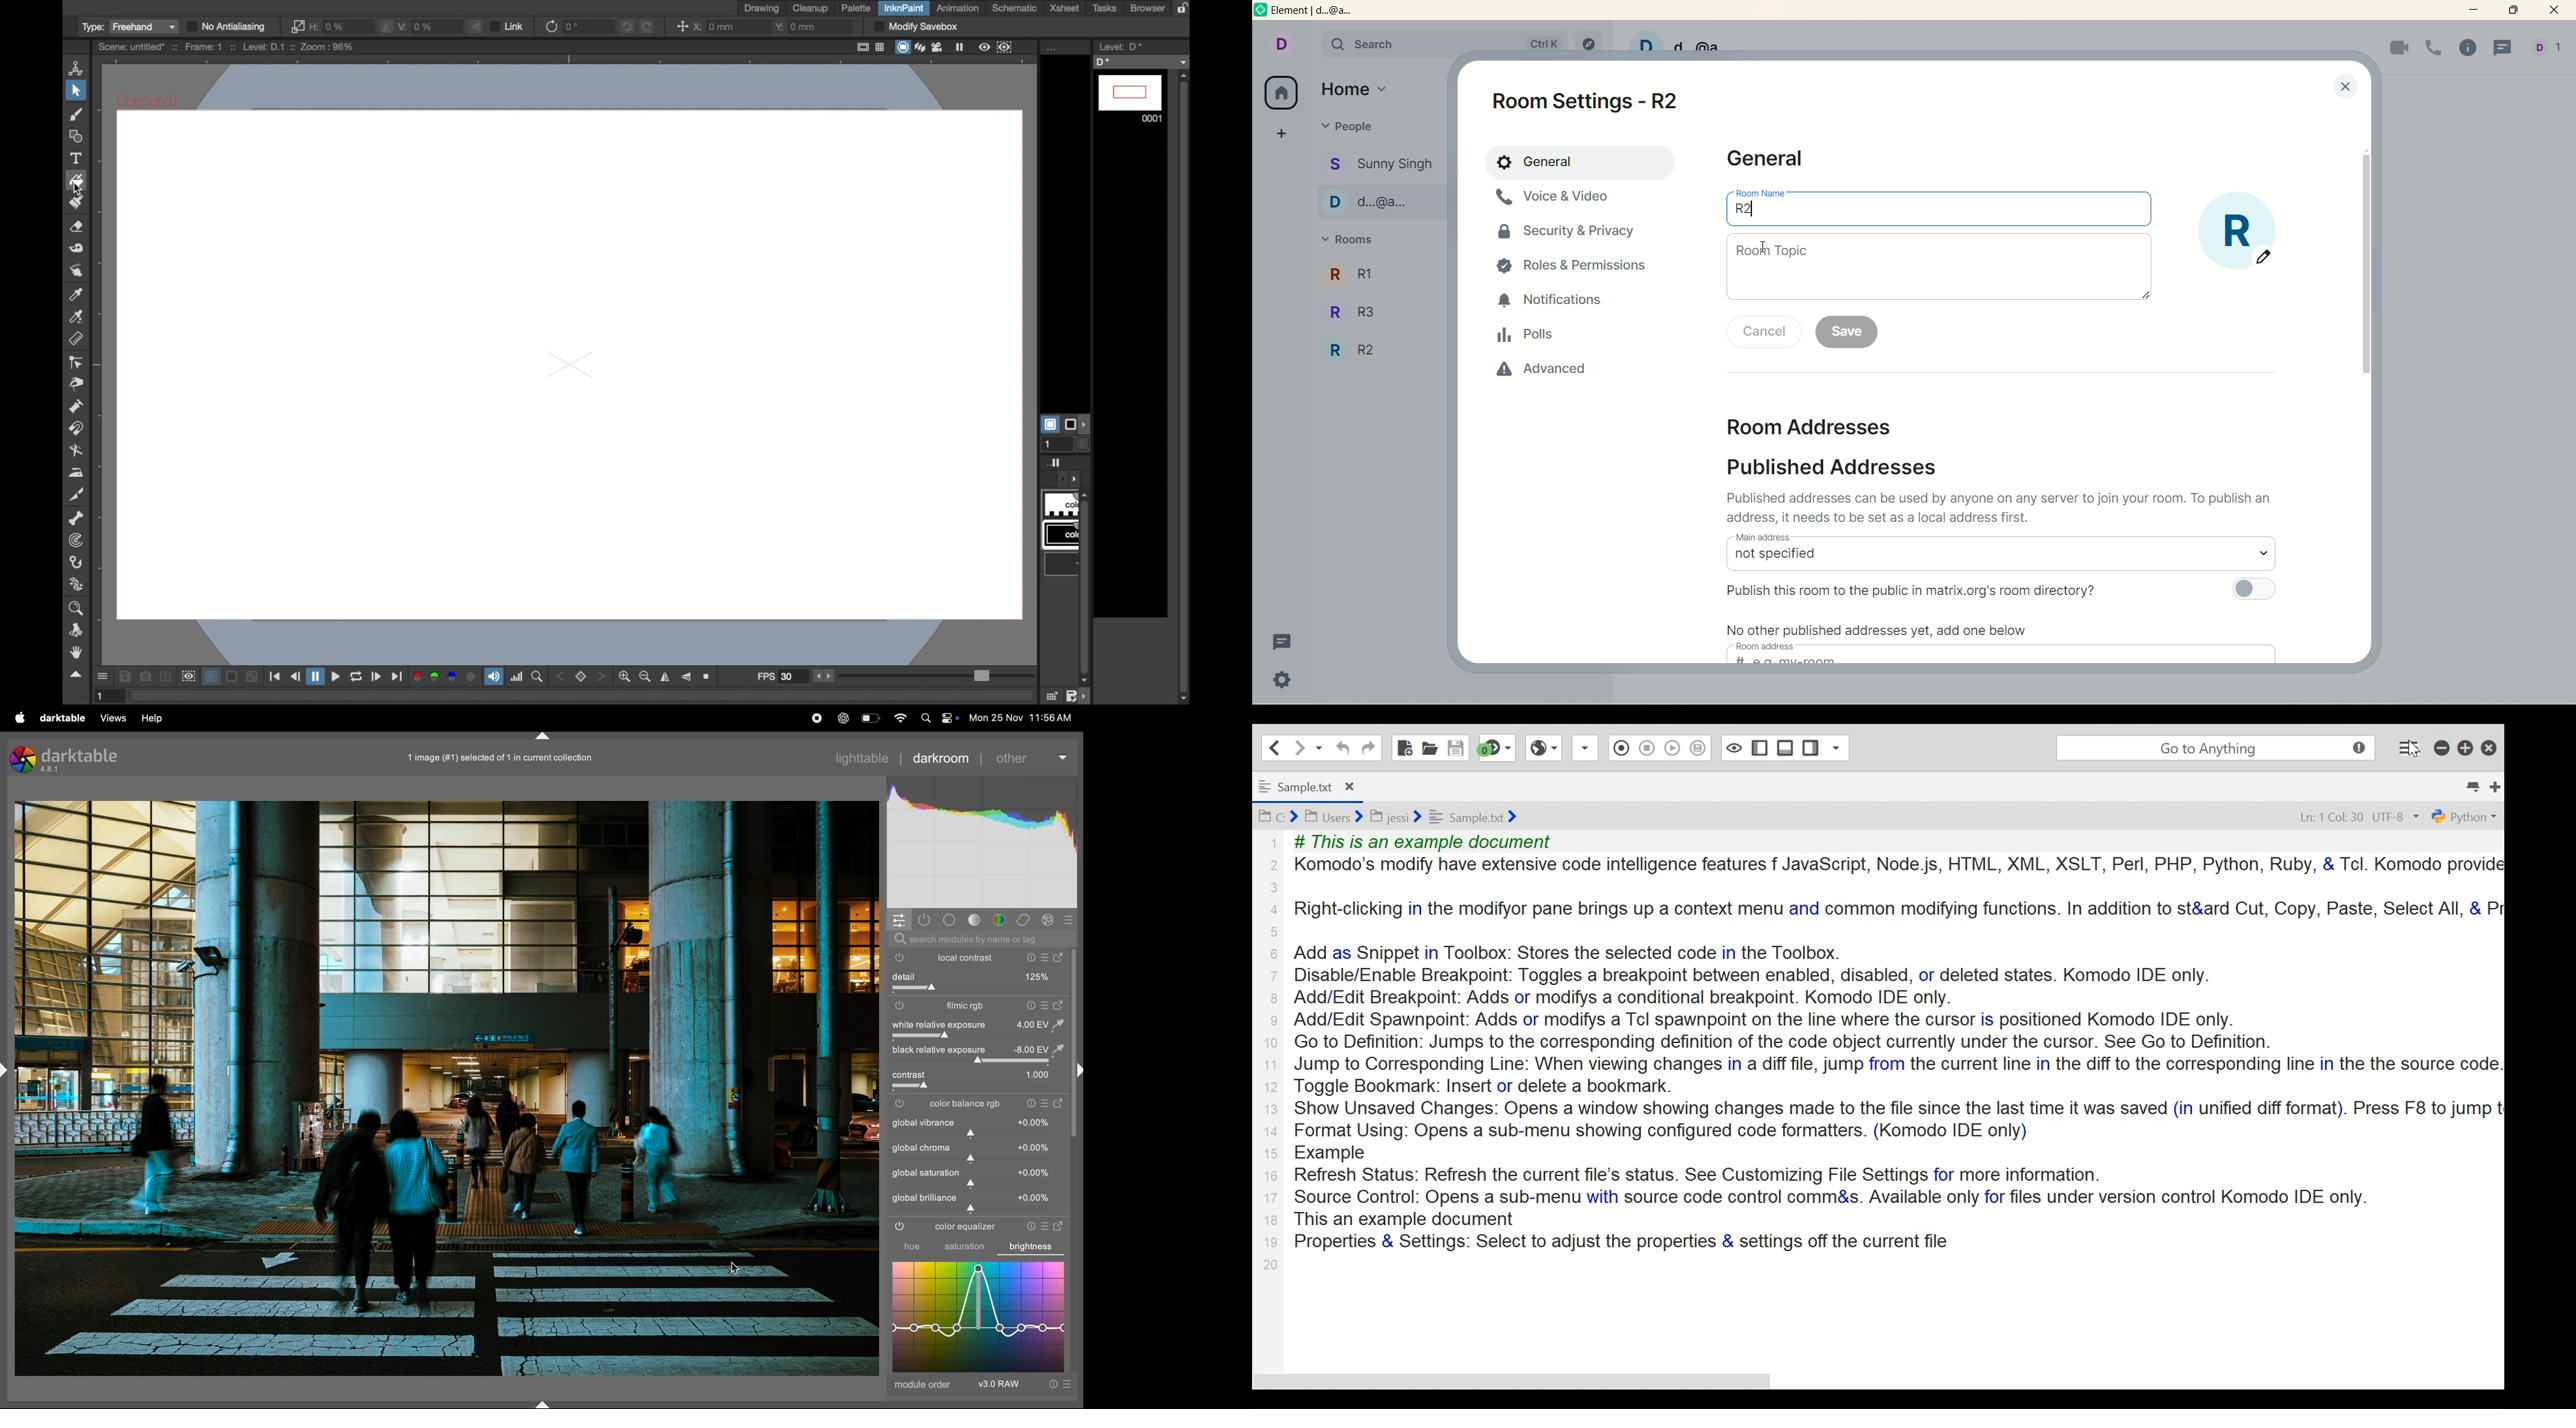  I want to click on account, so click(1280, 42).